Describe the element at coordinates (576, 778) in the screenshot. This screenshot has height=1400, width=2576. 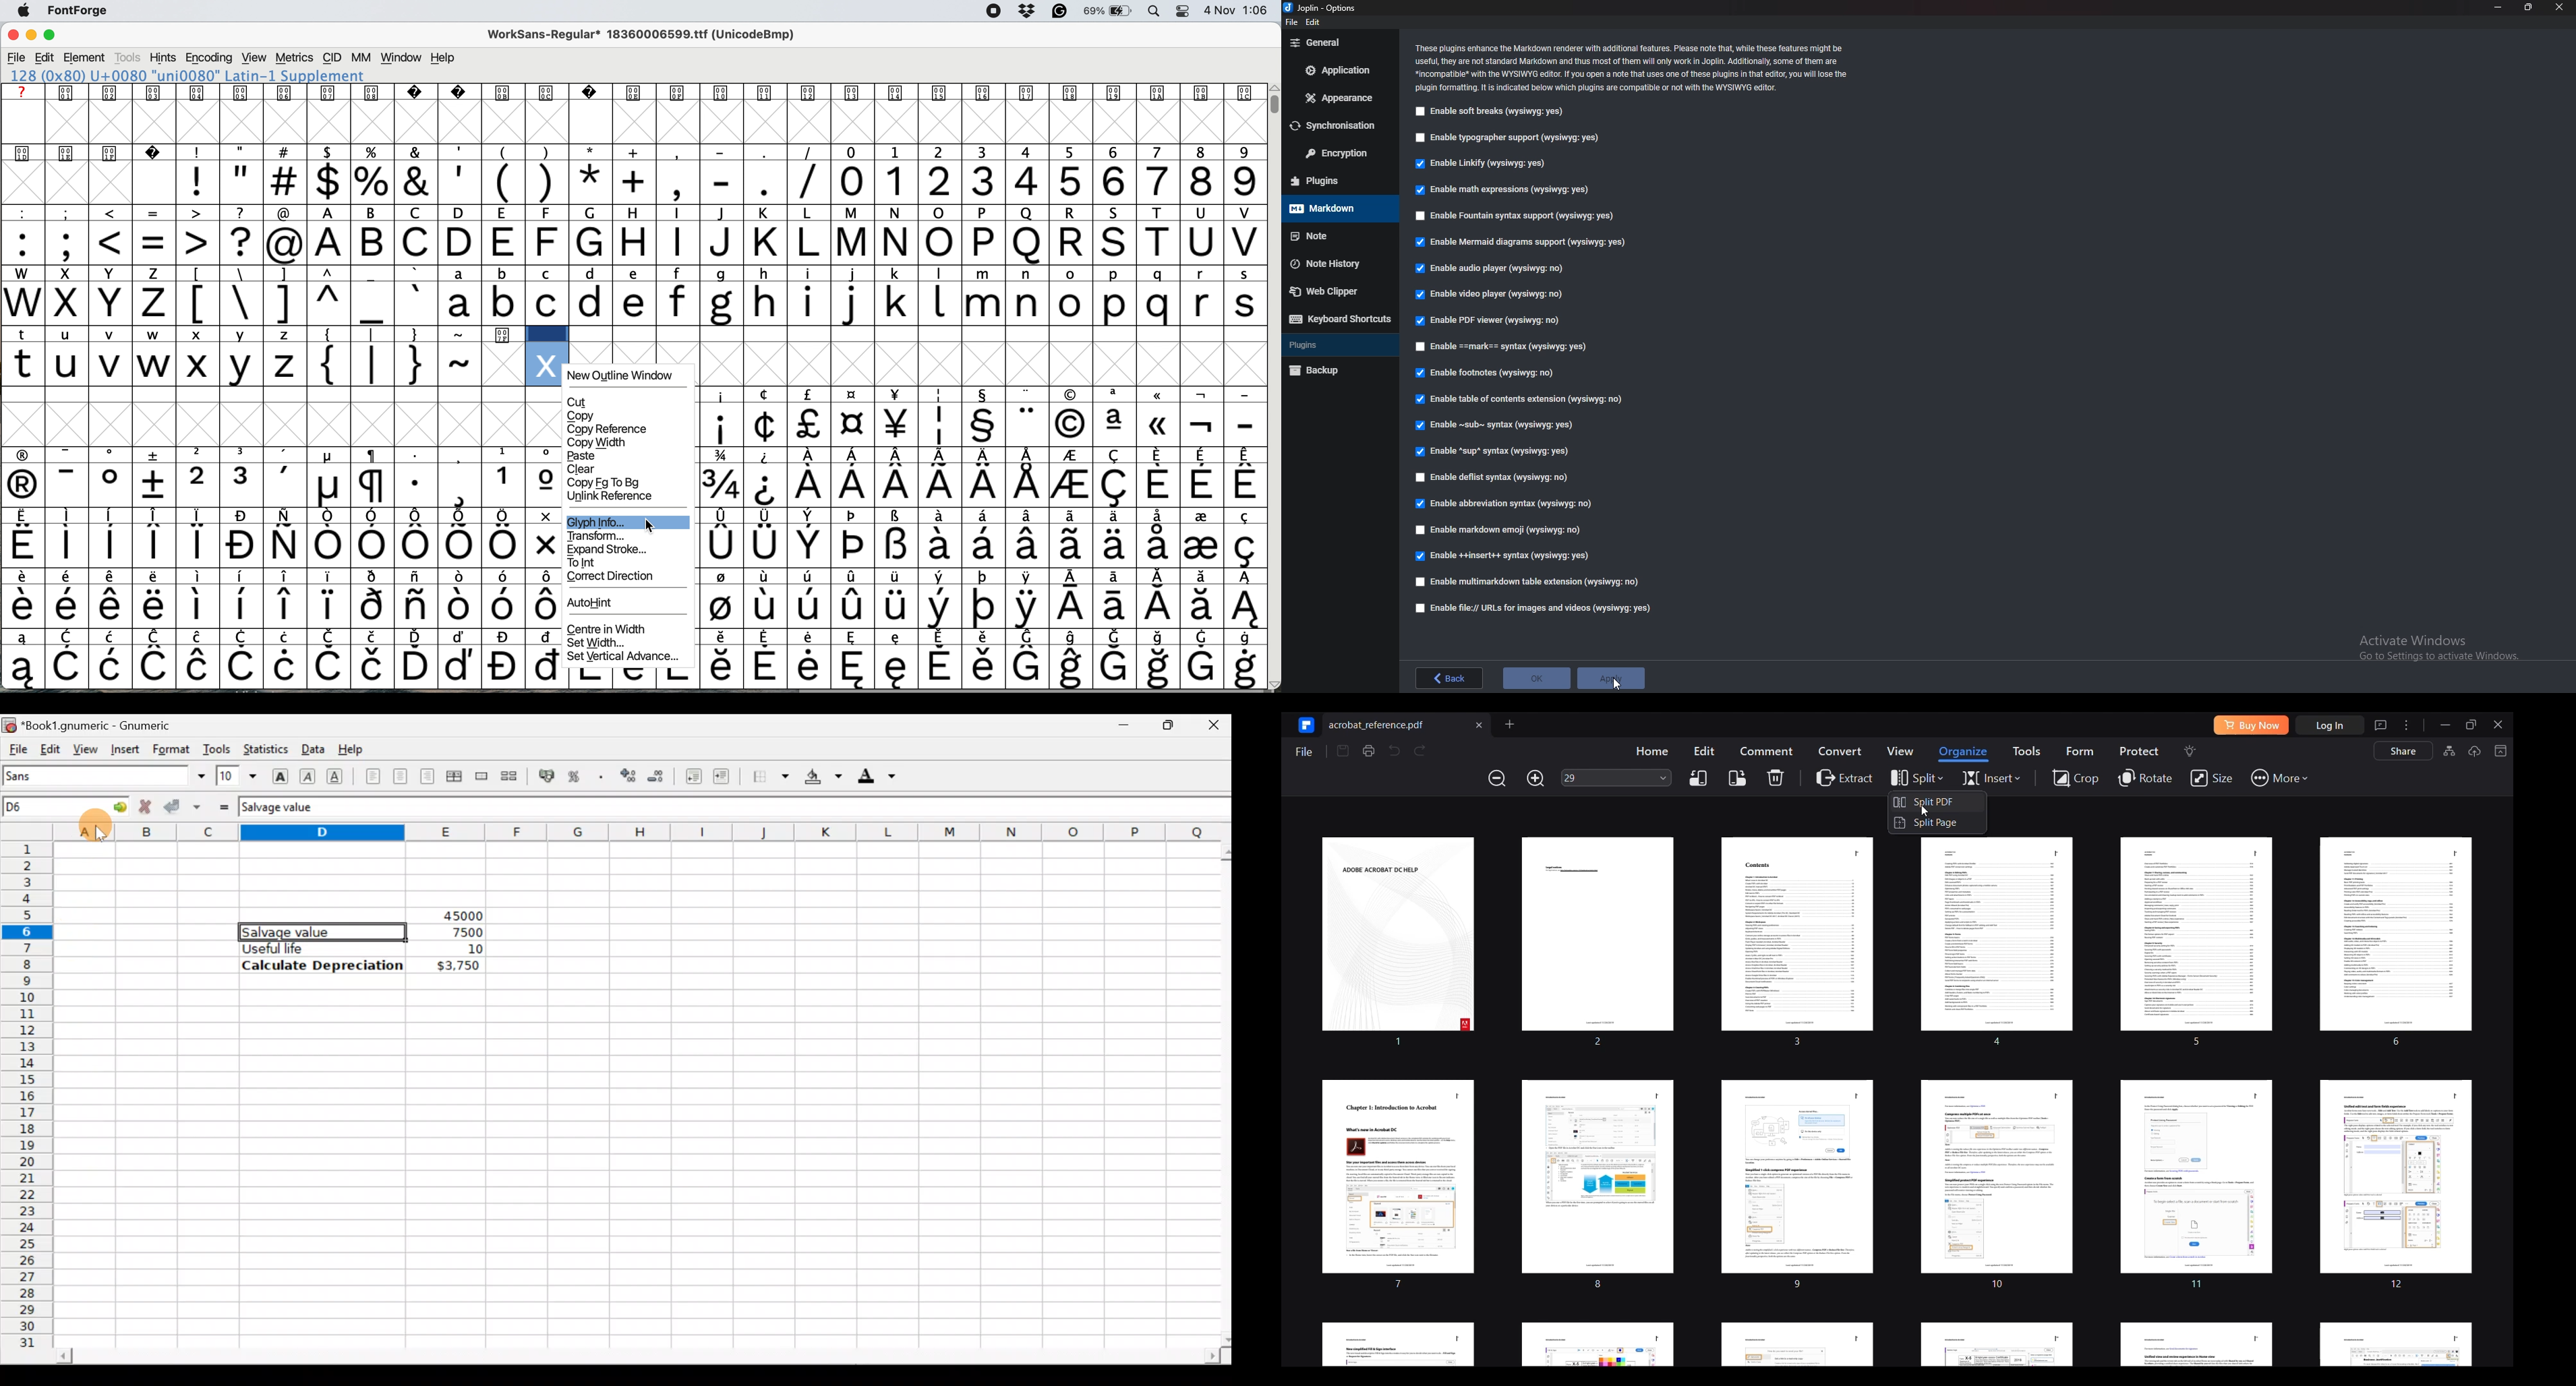
I see `Format the selection as percentage` at that location.